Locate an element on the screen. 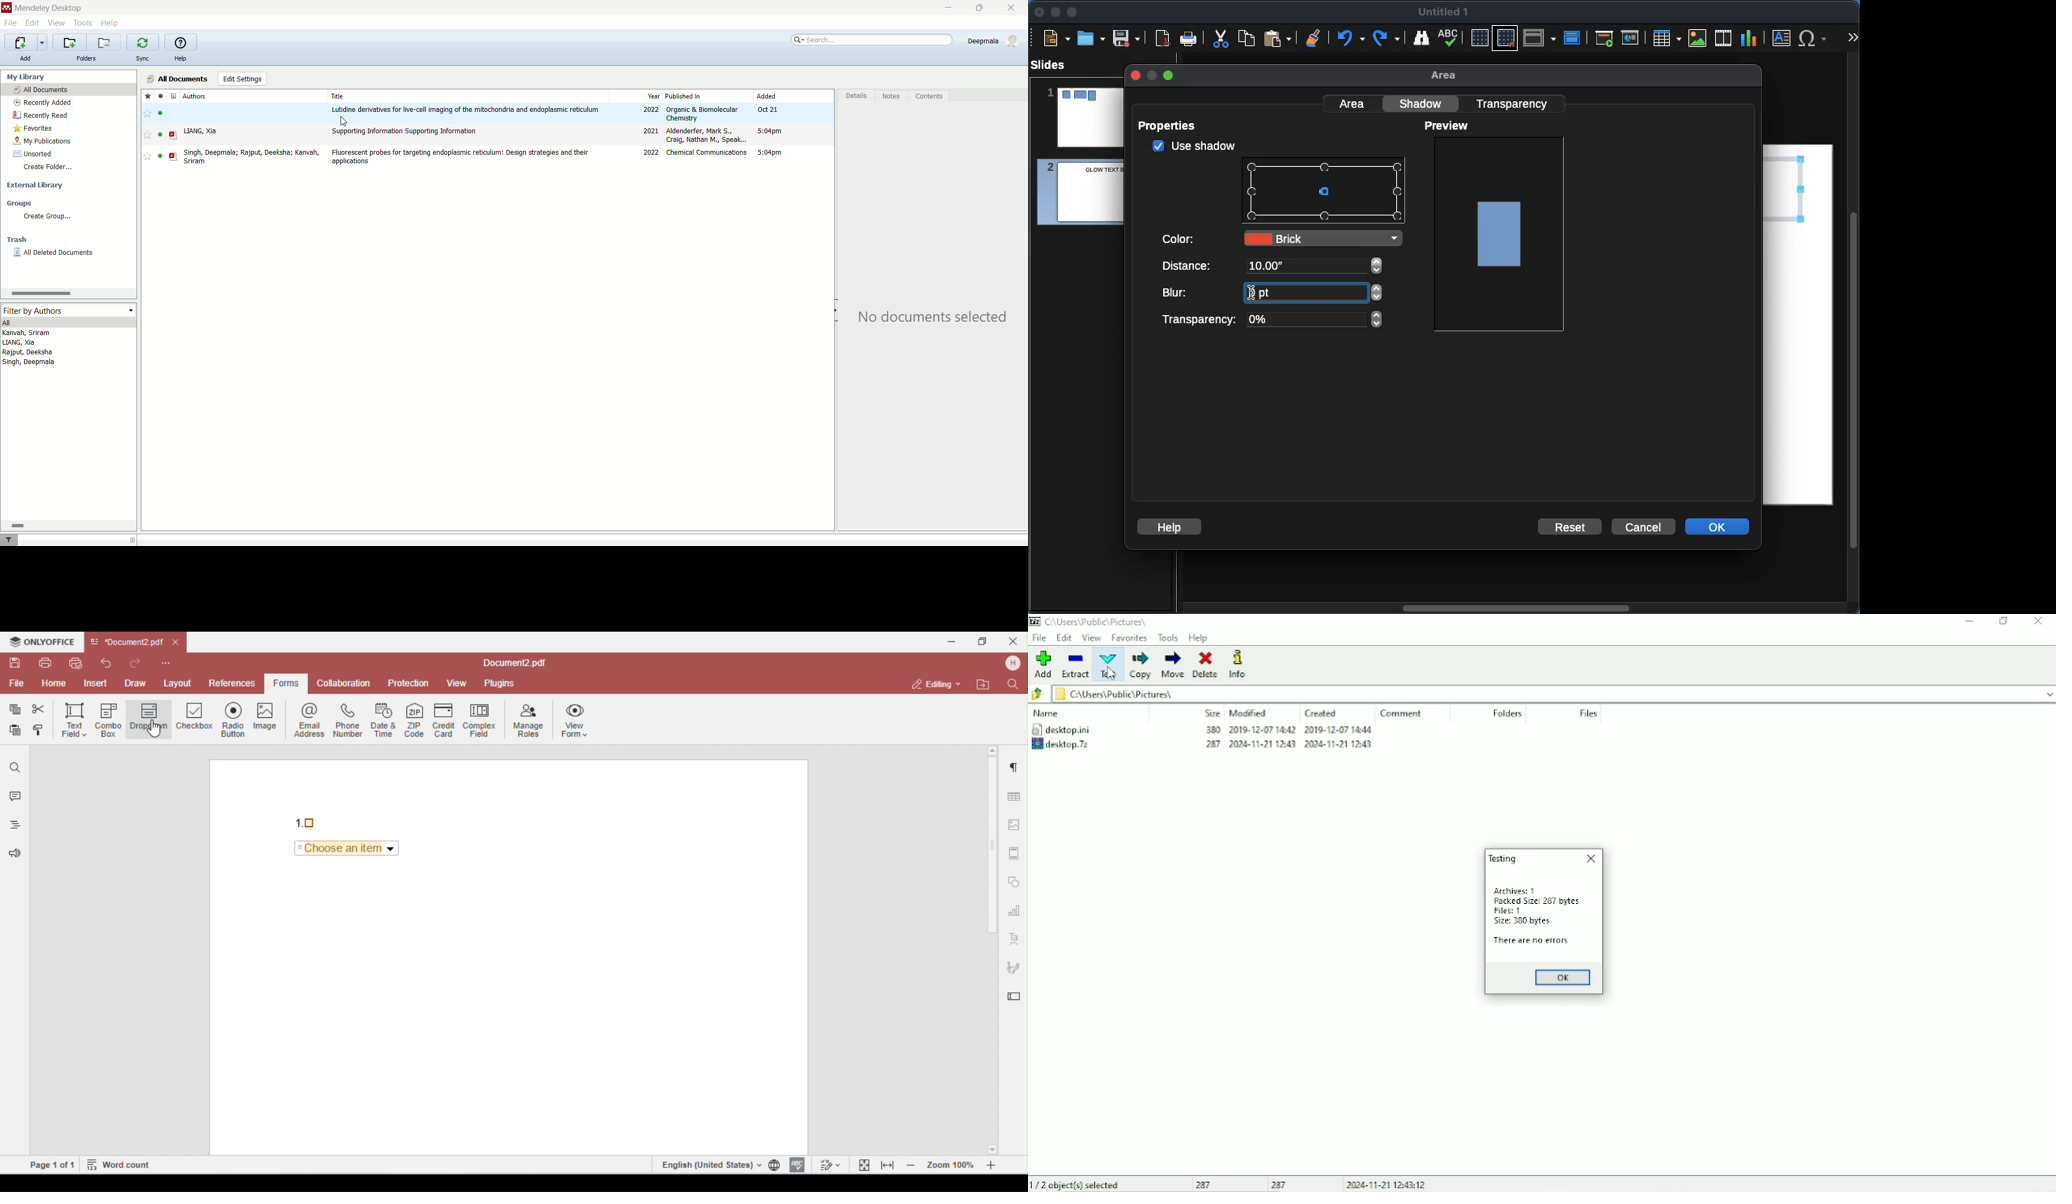 The height and width of the screenshot is (1204, 2072). date and time is located at coordinates (384, 719).